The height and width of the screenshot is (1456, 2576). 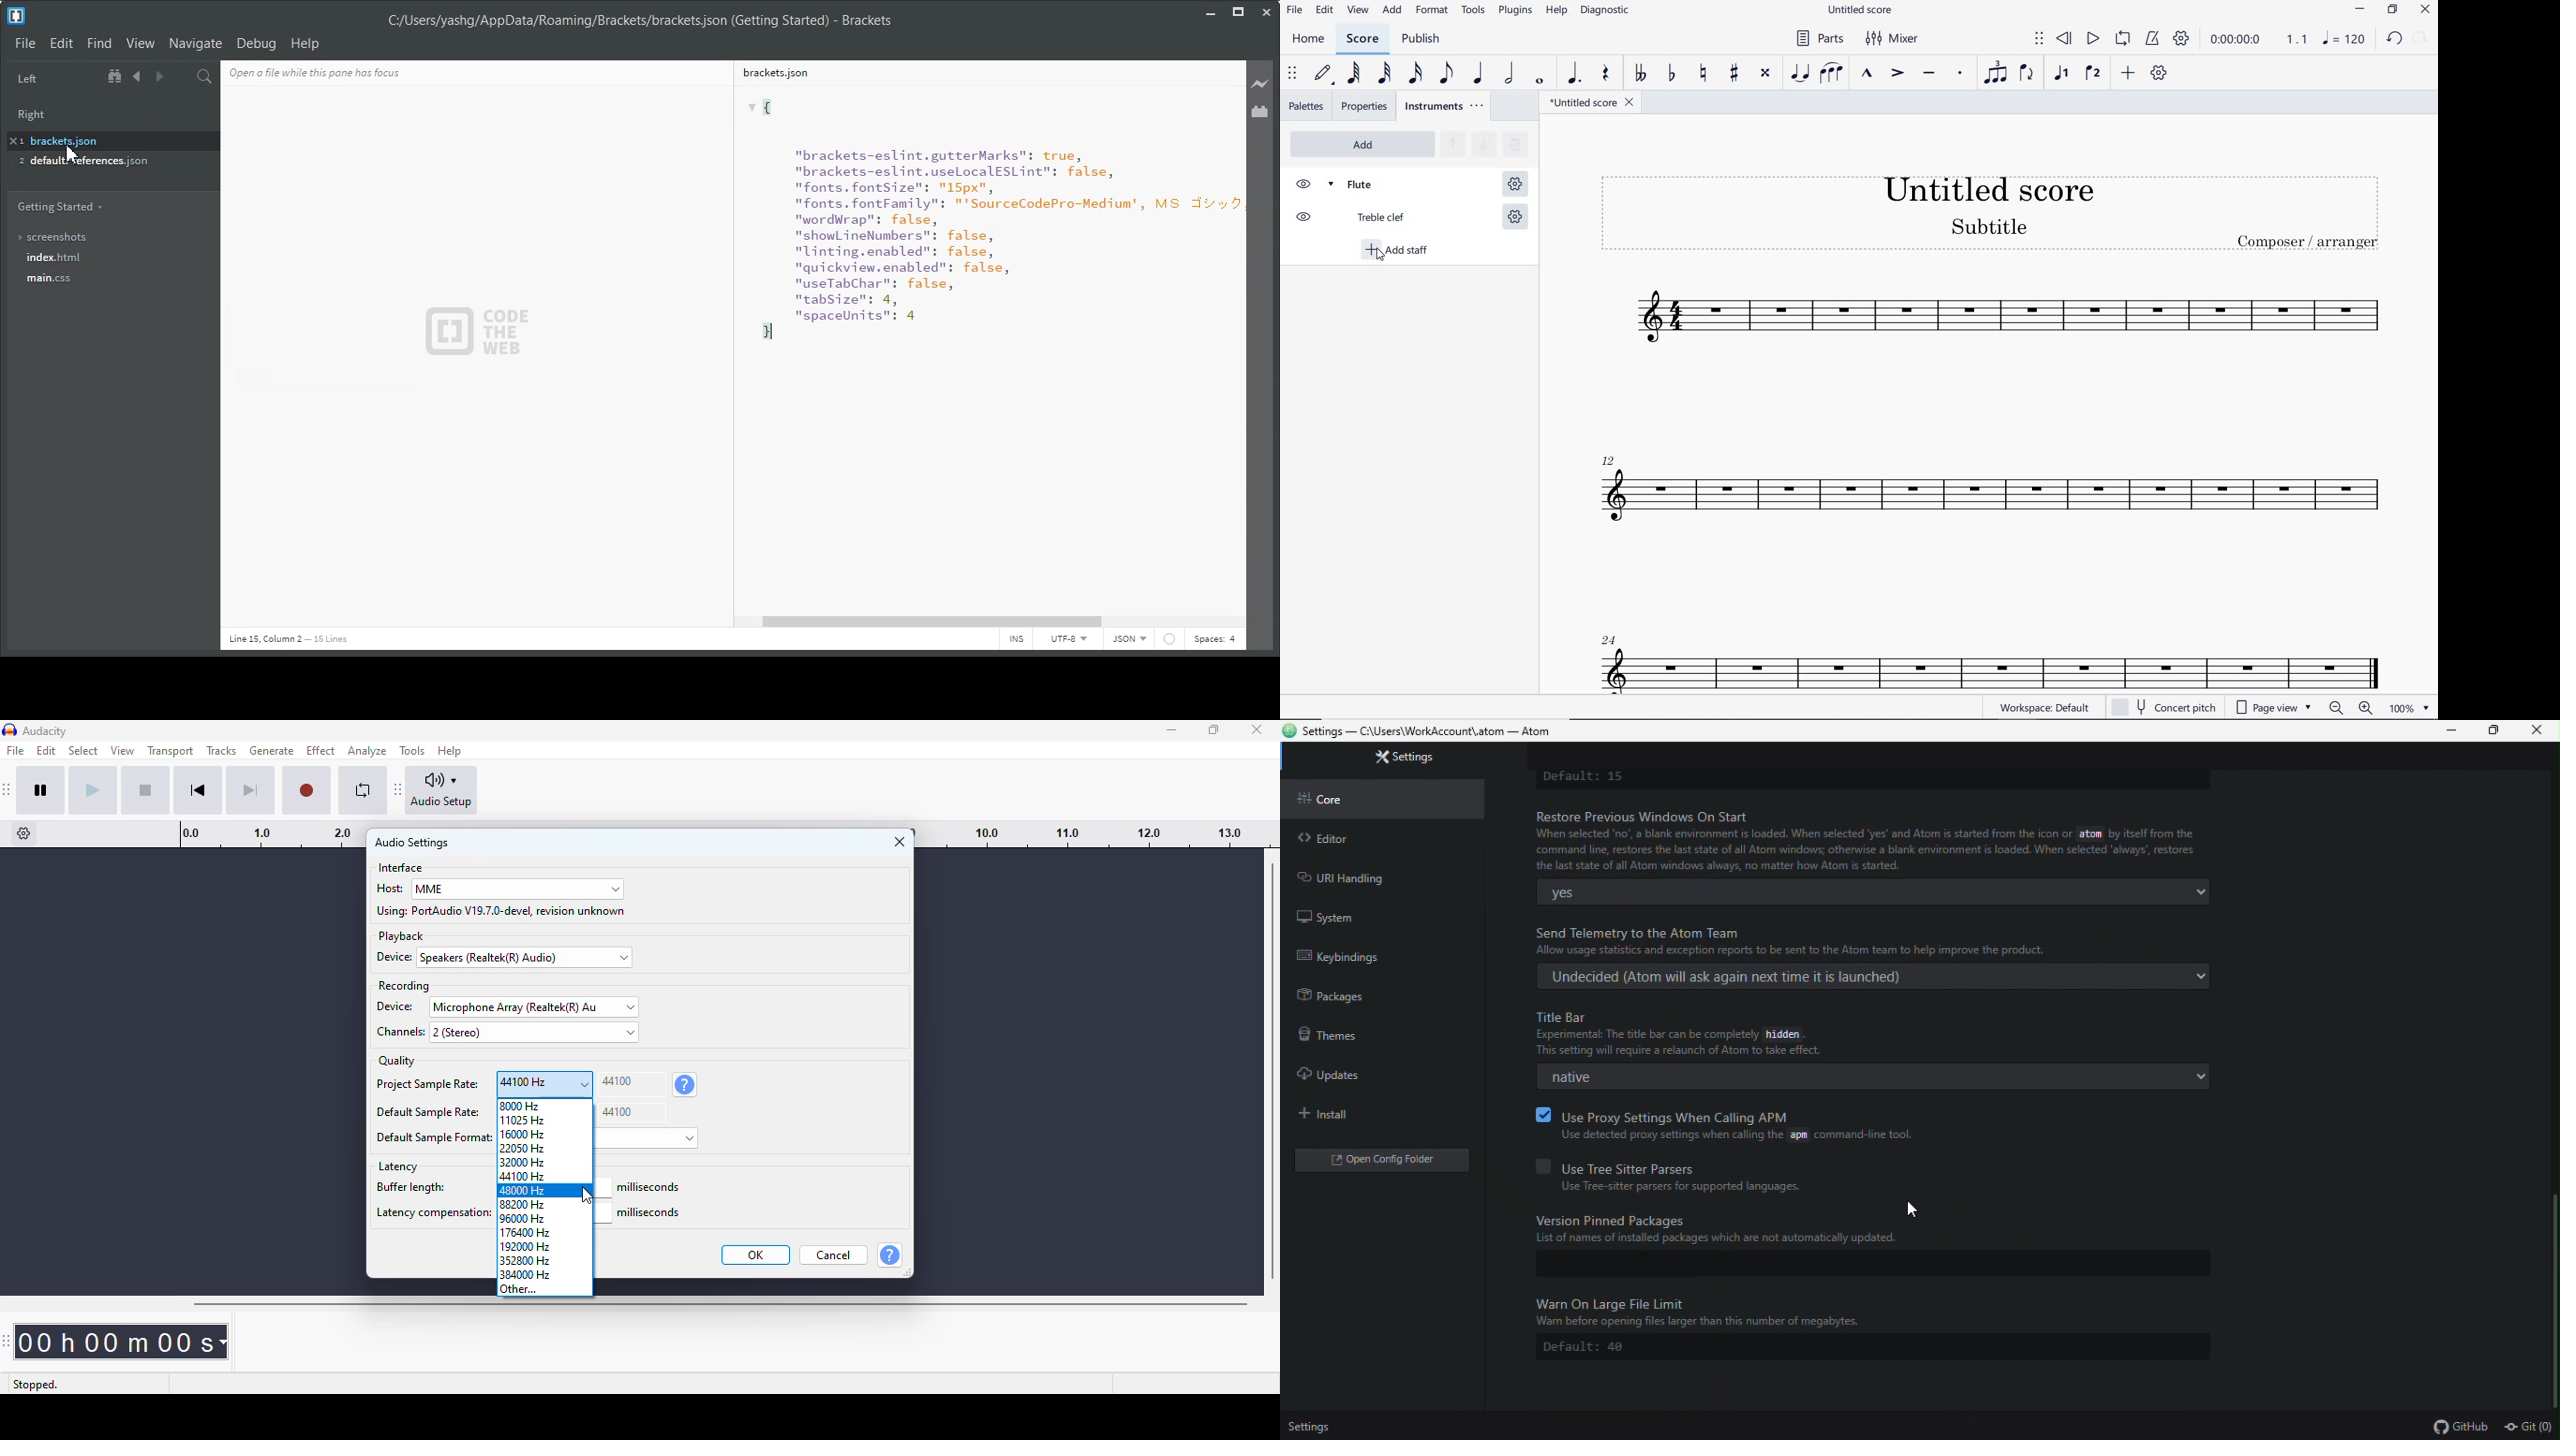 What do you see at coordinates (344, 71) in the screenshot?
I see `Text` at bounding box center [344, 71].